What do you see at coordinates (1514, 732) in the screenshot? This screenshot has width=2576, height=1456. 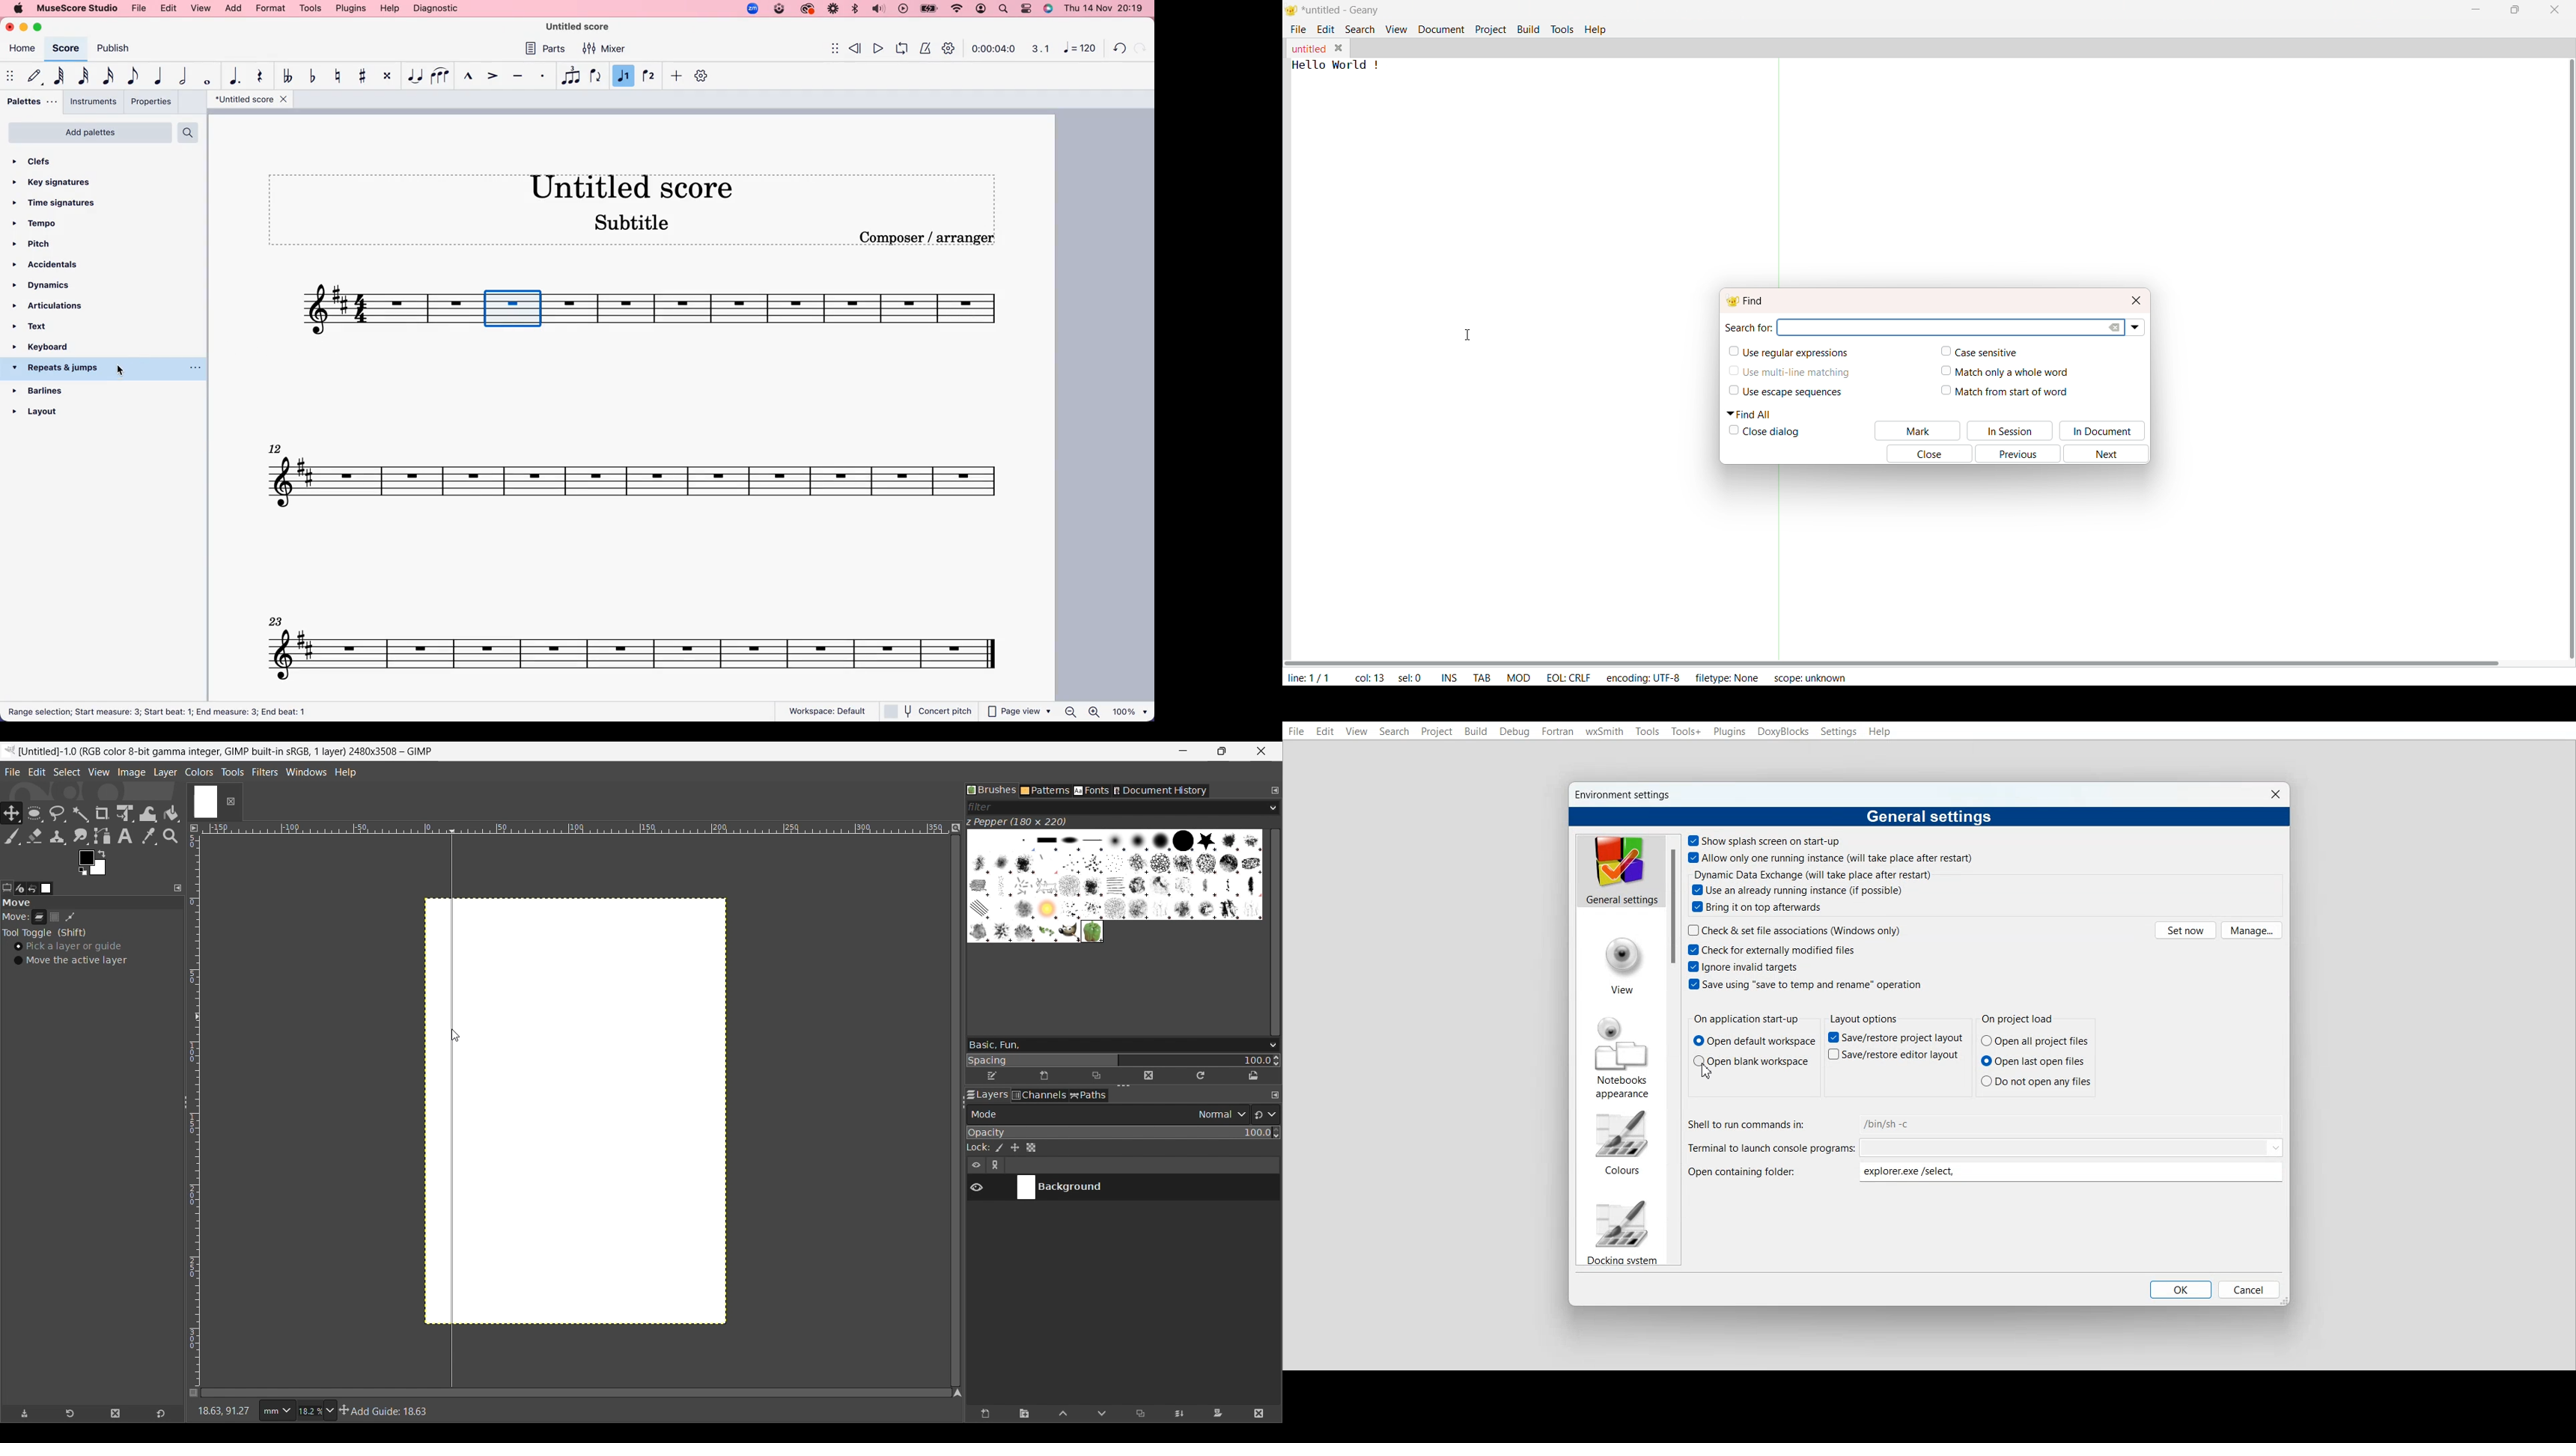 I see `Debug` at bounding box center [1514, 732].